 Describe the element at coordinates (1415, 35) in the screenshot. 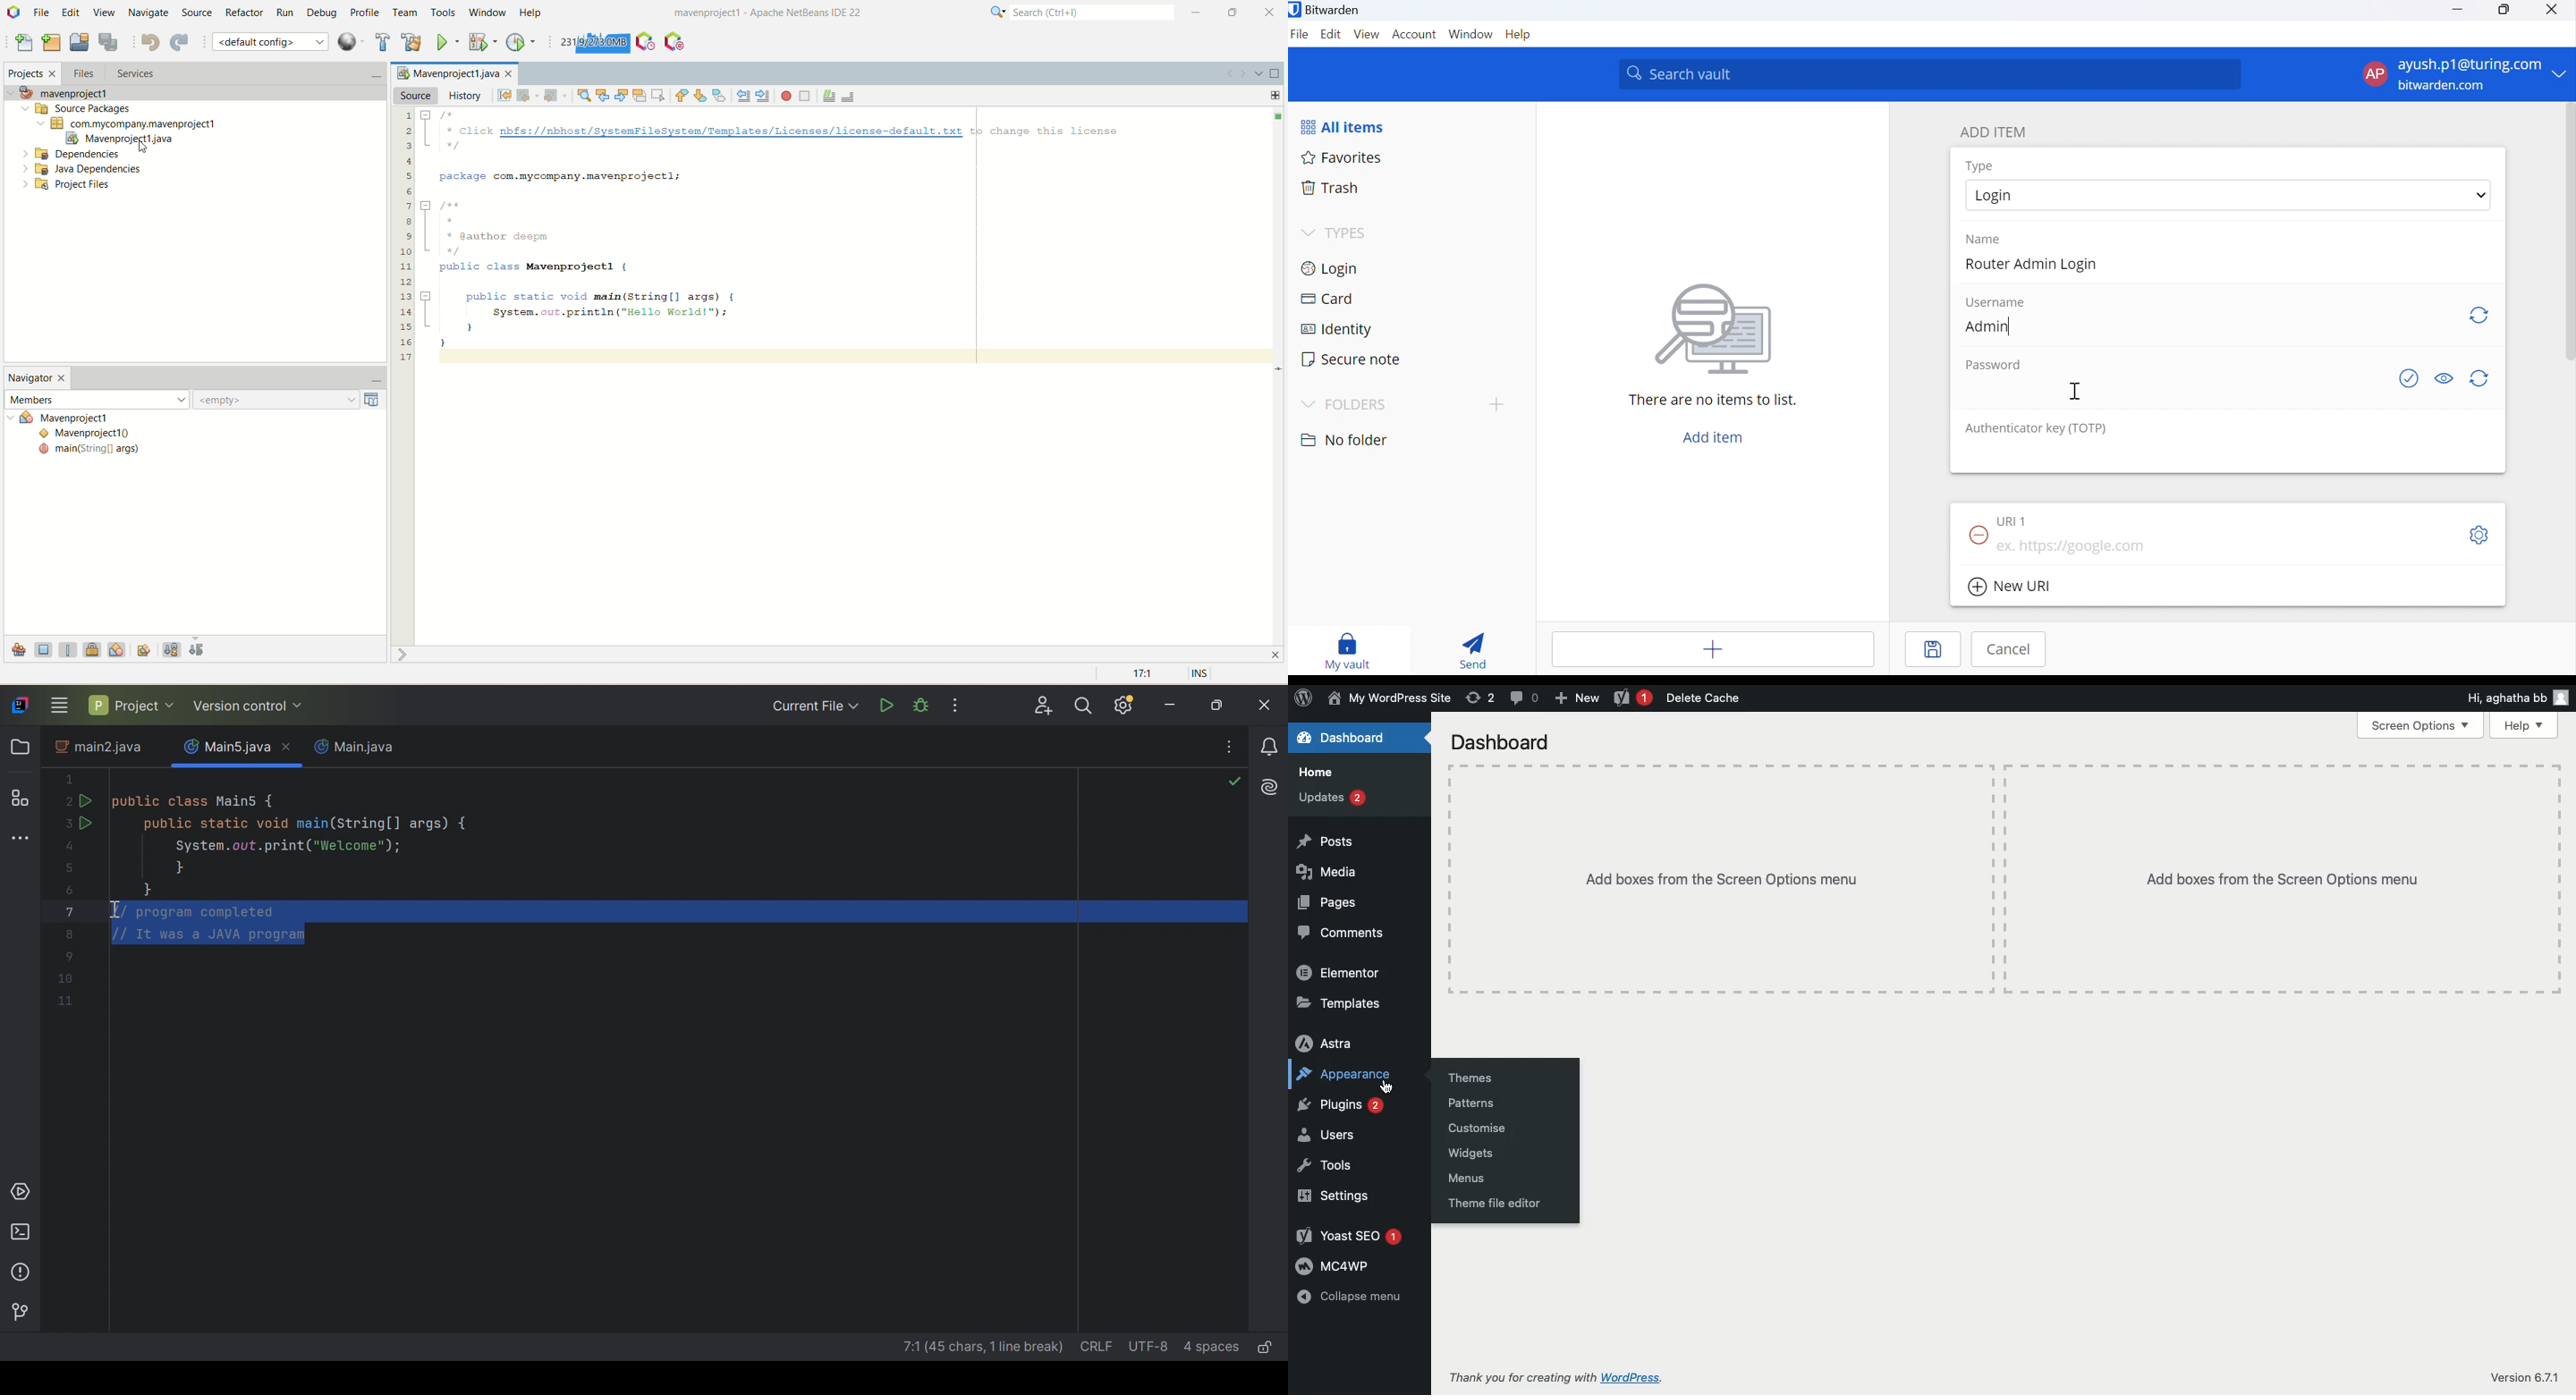

I see `Account` at that location.